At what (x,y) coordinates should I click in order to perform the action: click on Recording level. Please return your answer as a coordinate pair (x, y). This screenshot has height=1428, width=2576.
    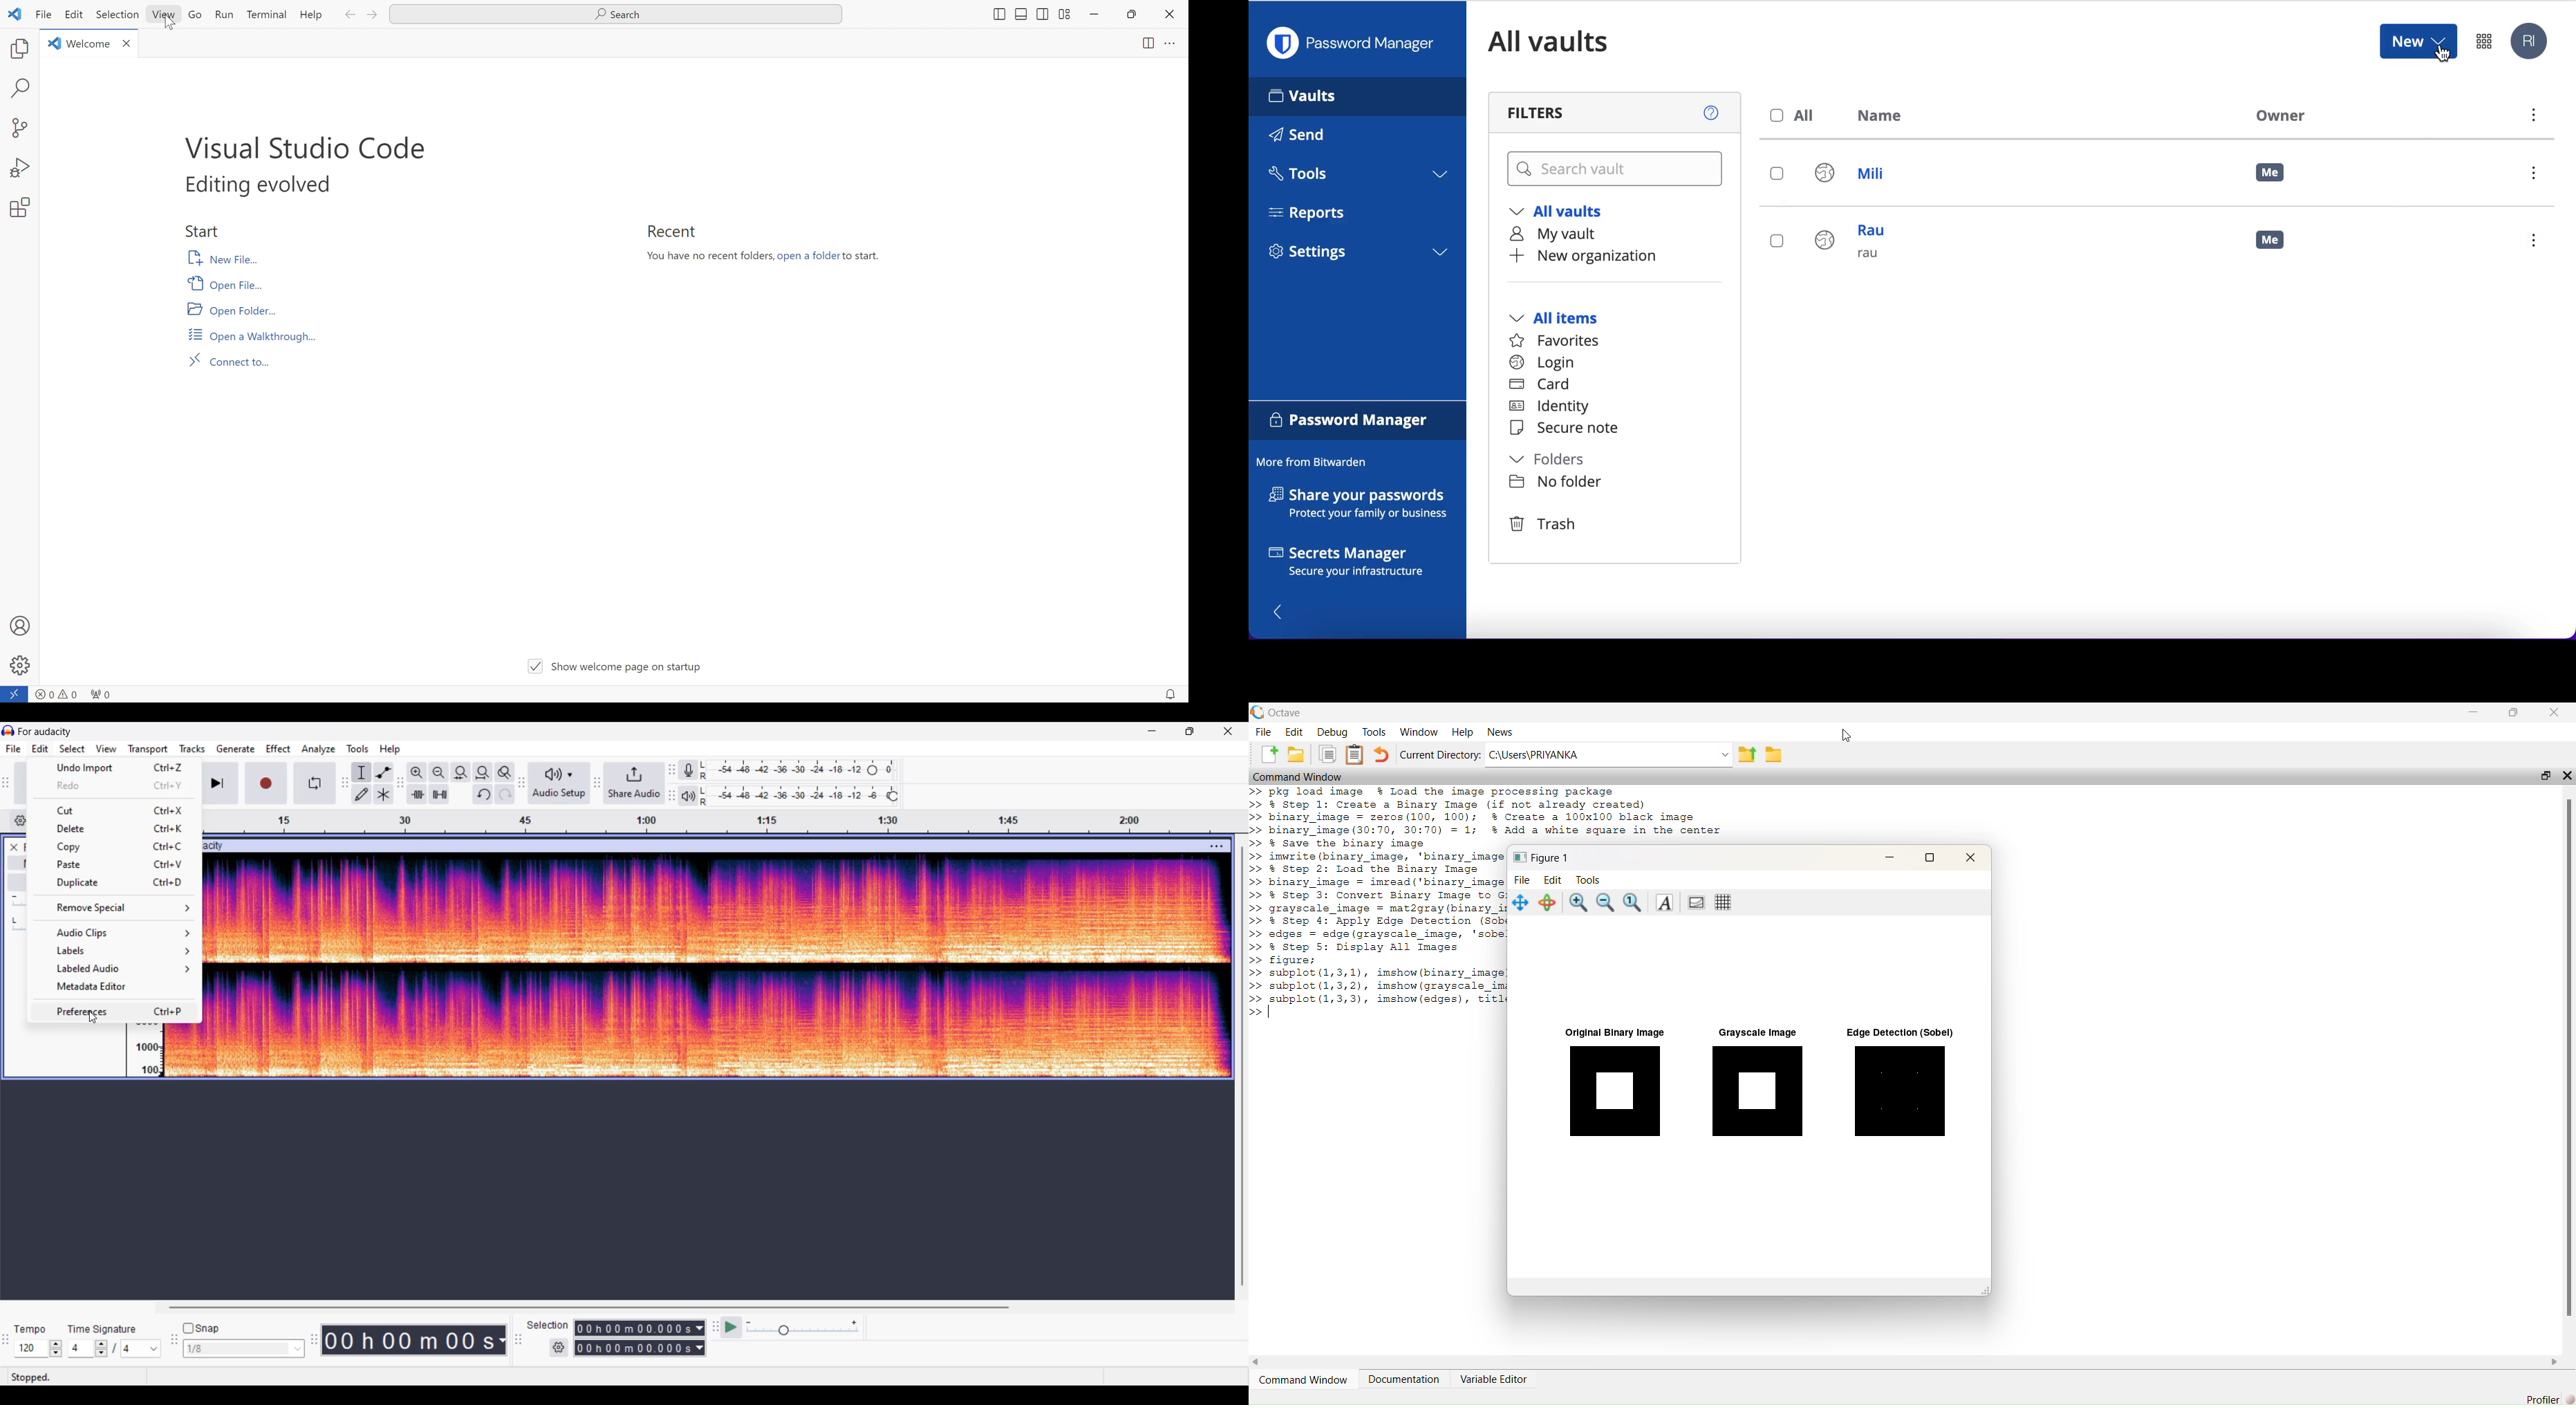
    Looking at the image, I should click on (797, 770).